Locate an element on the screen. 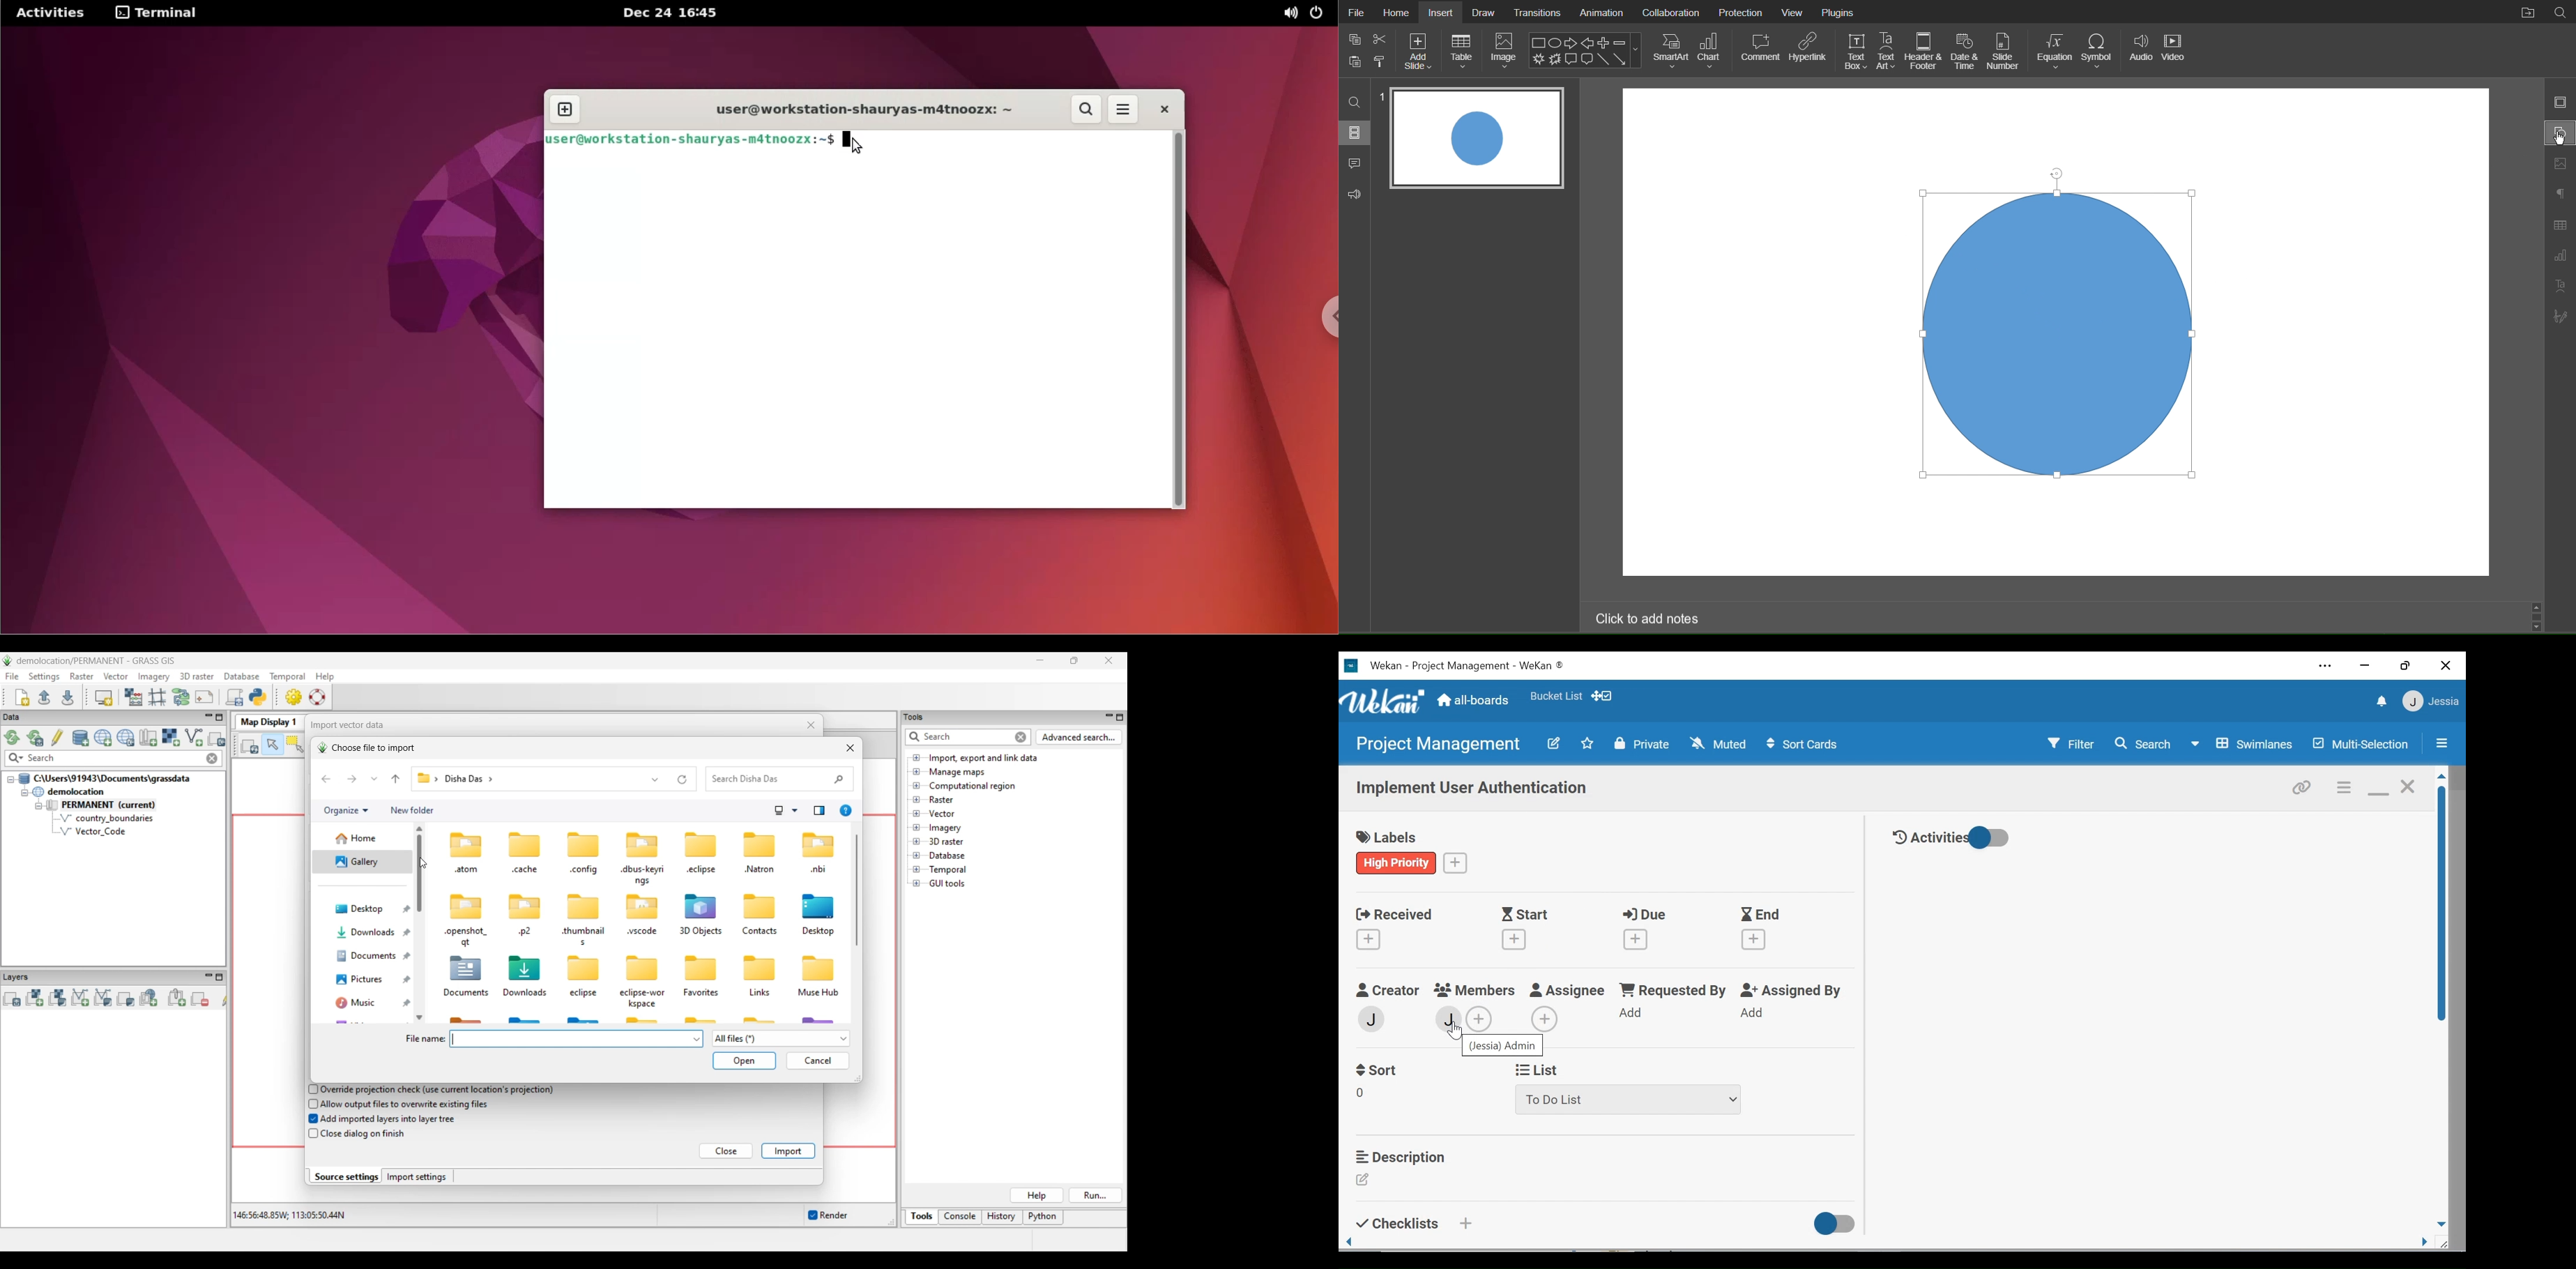  icon is located at coordinates (701, 844).